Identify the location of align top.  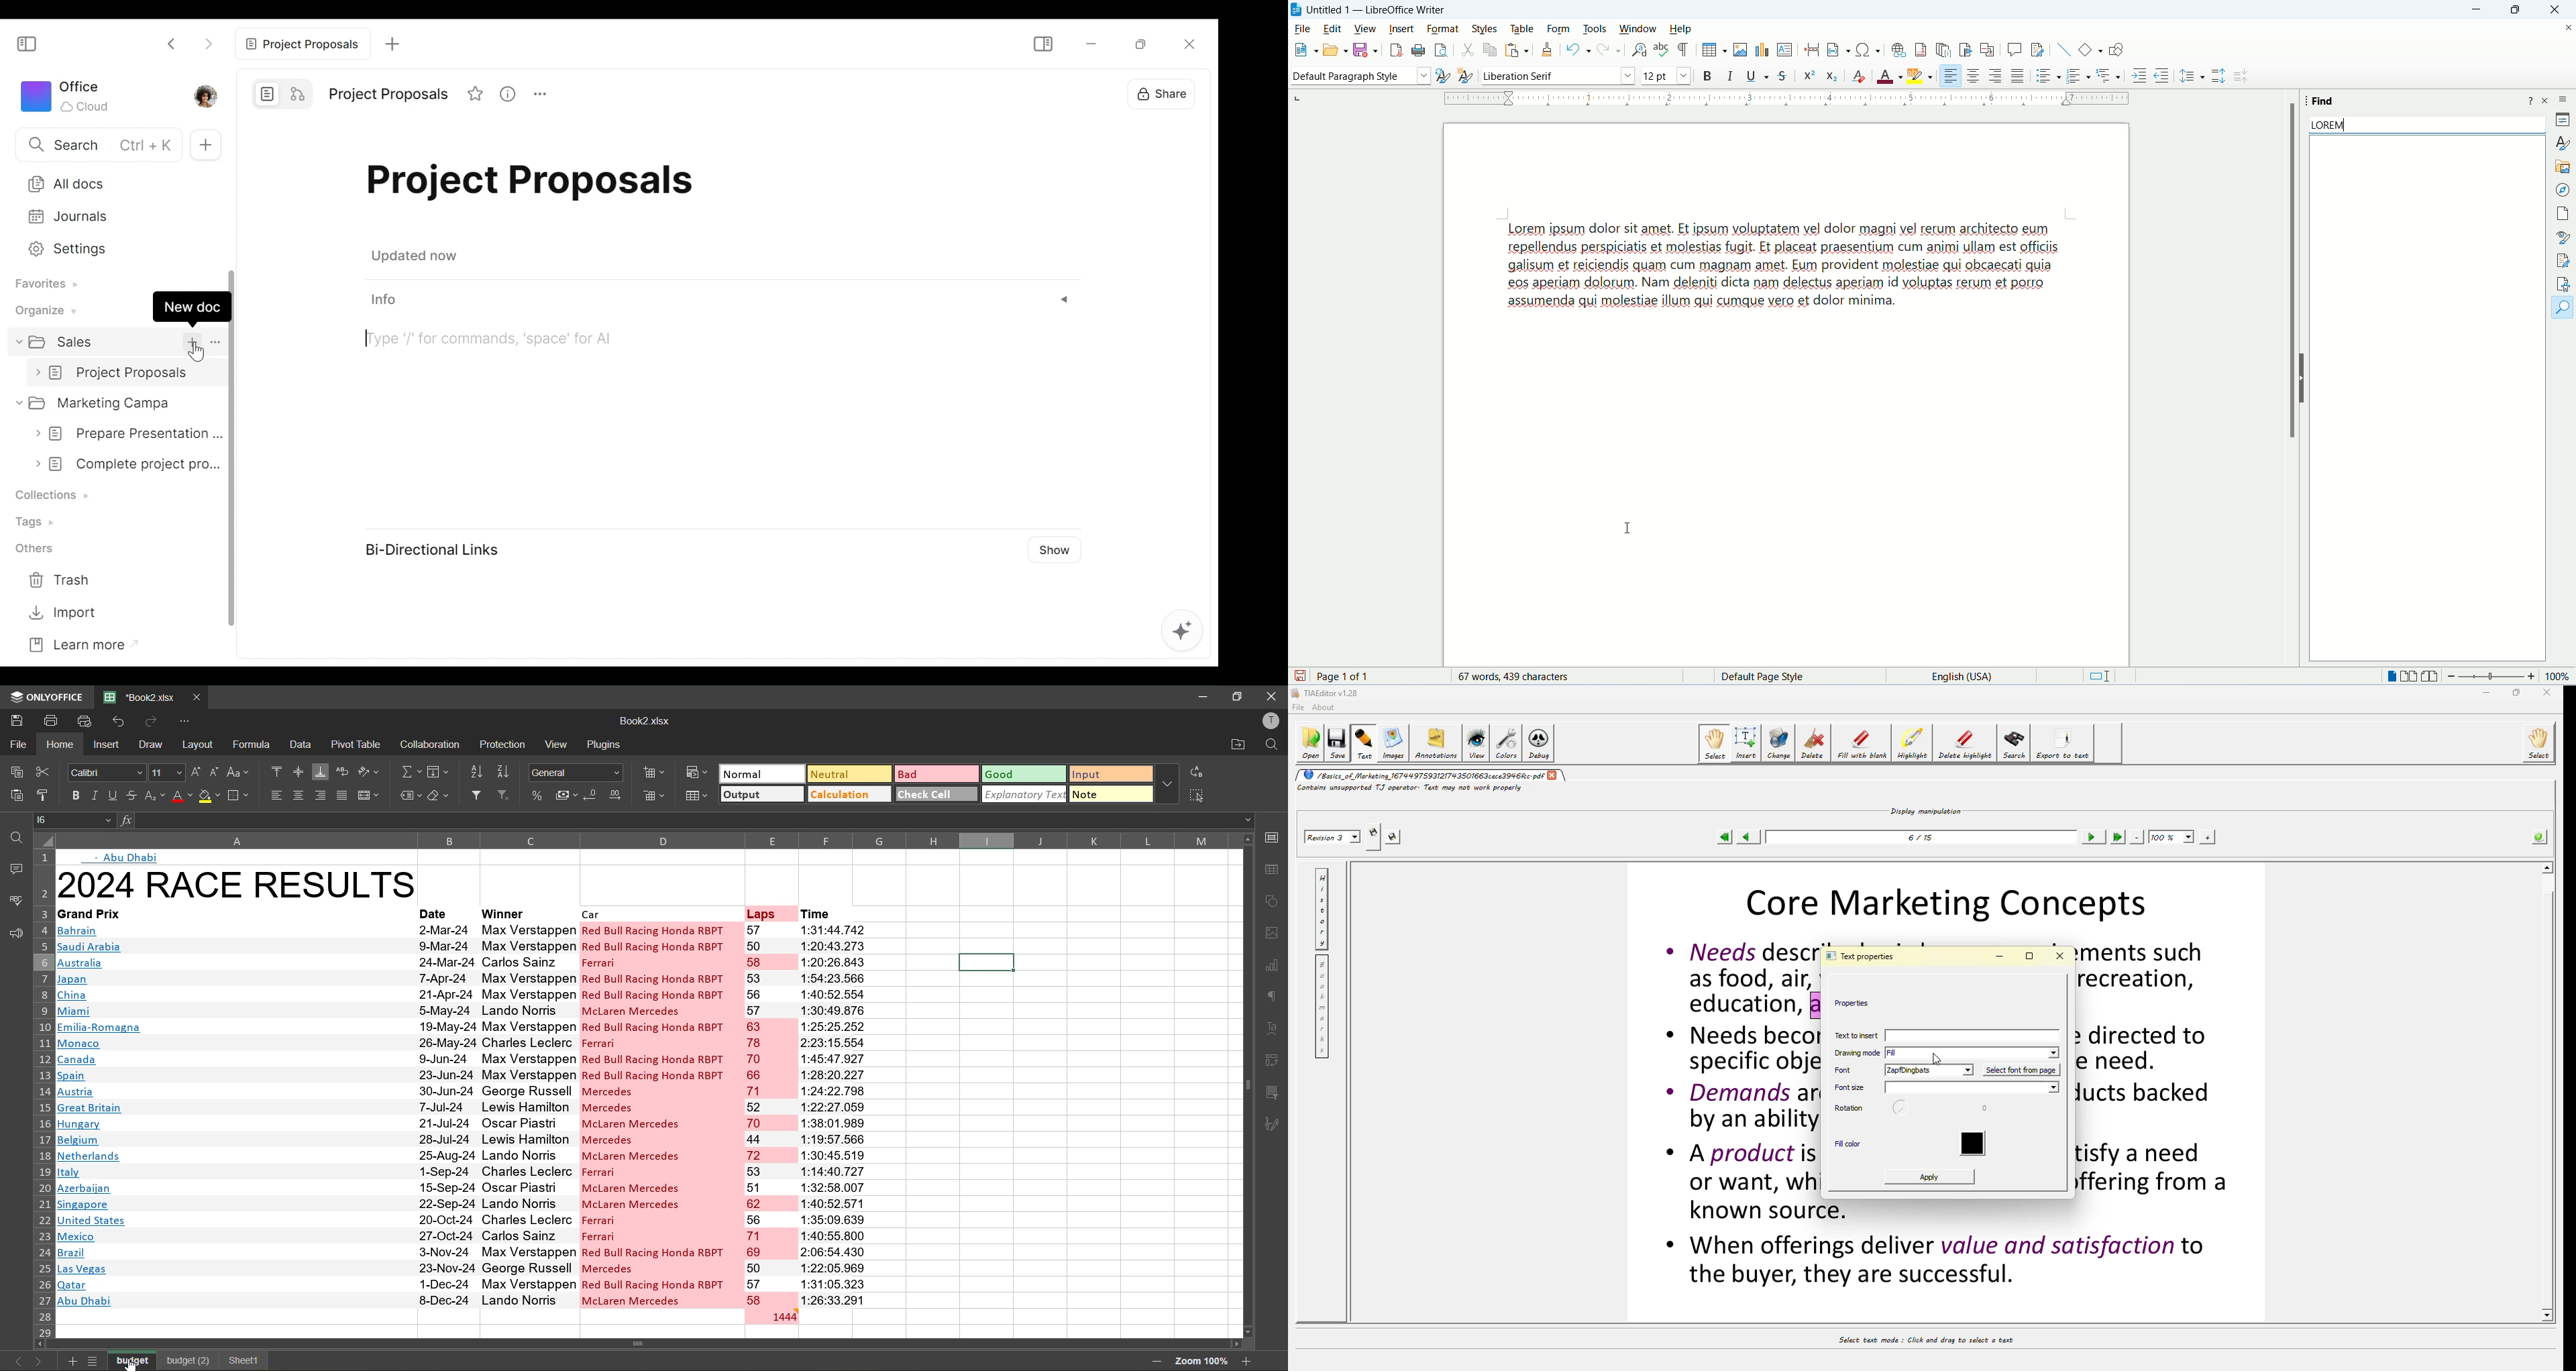
(276, 770).